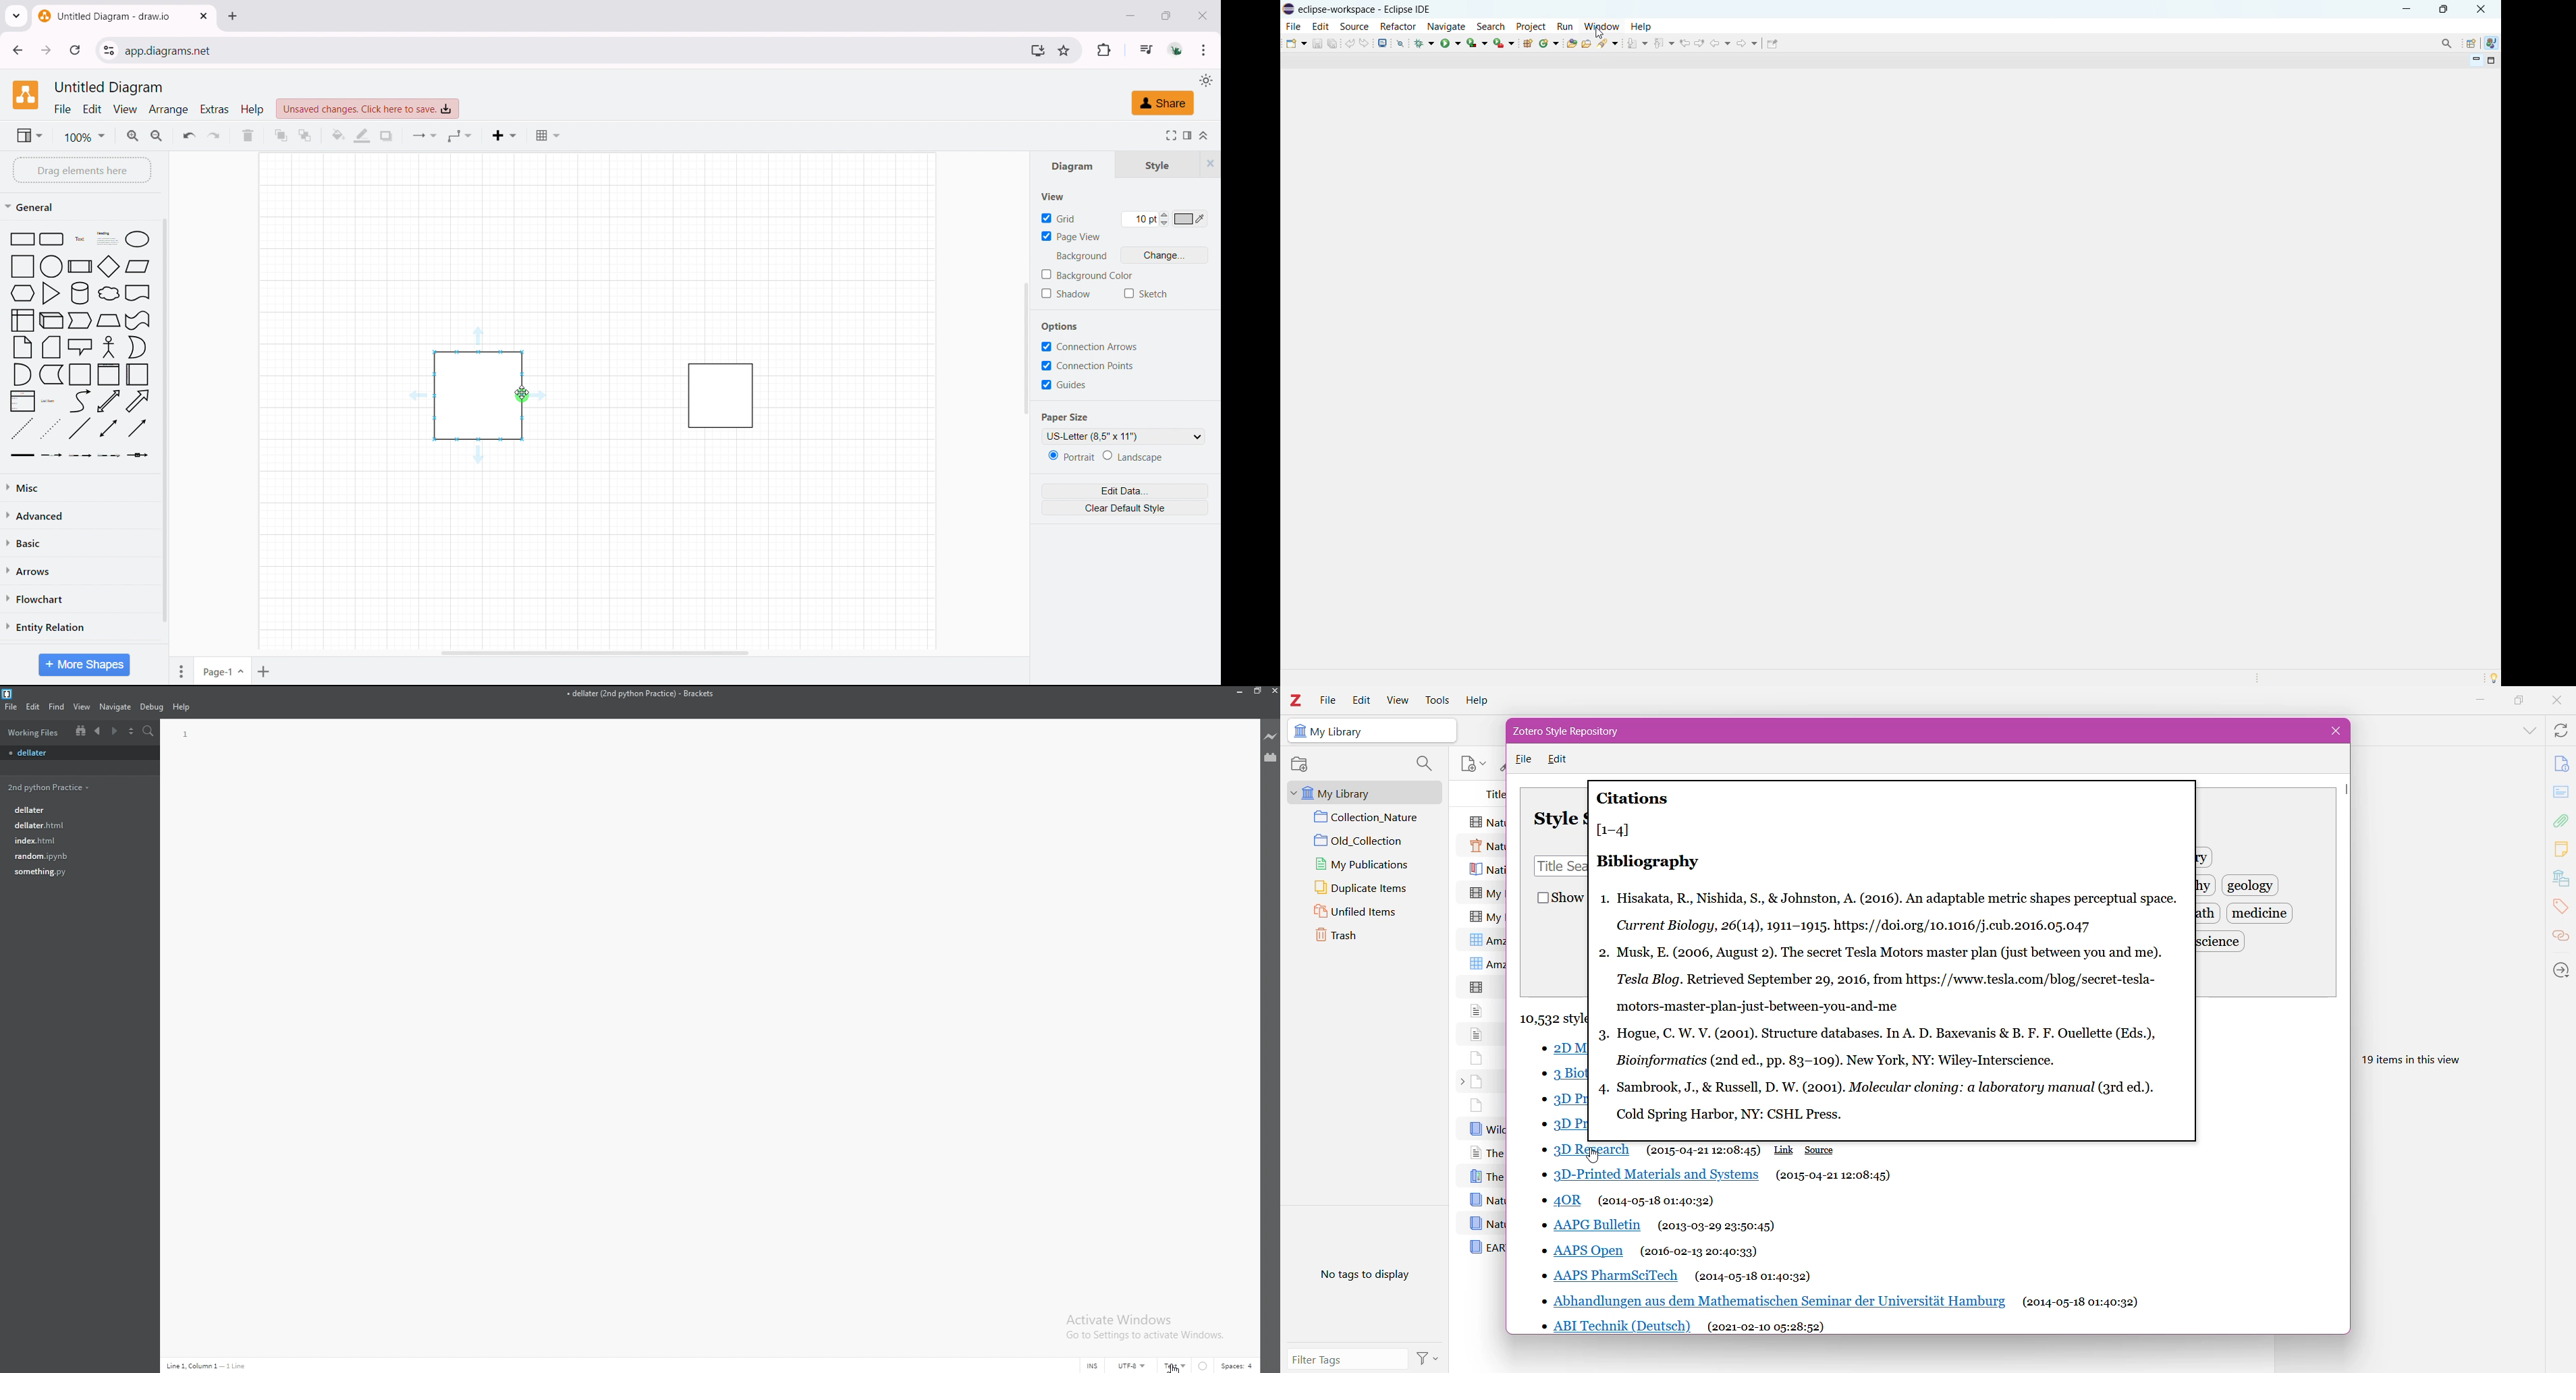  I want to click on cursor, so click(522, 392).